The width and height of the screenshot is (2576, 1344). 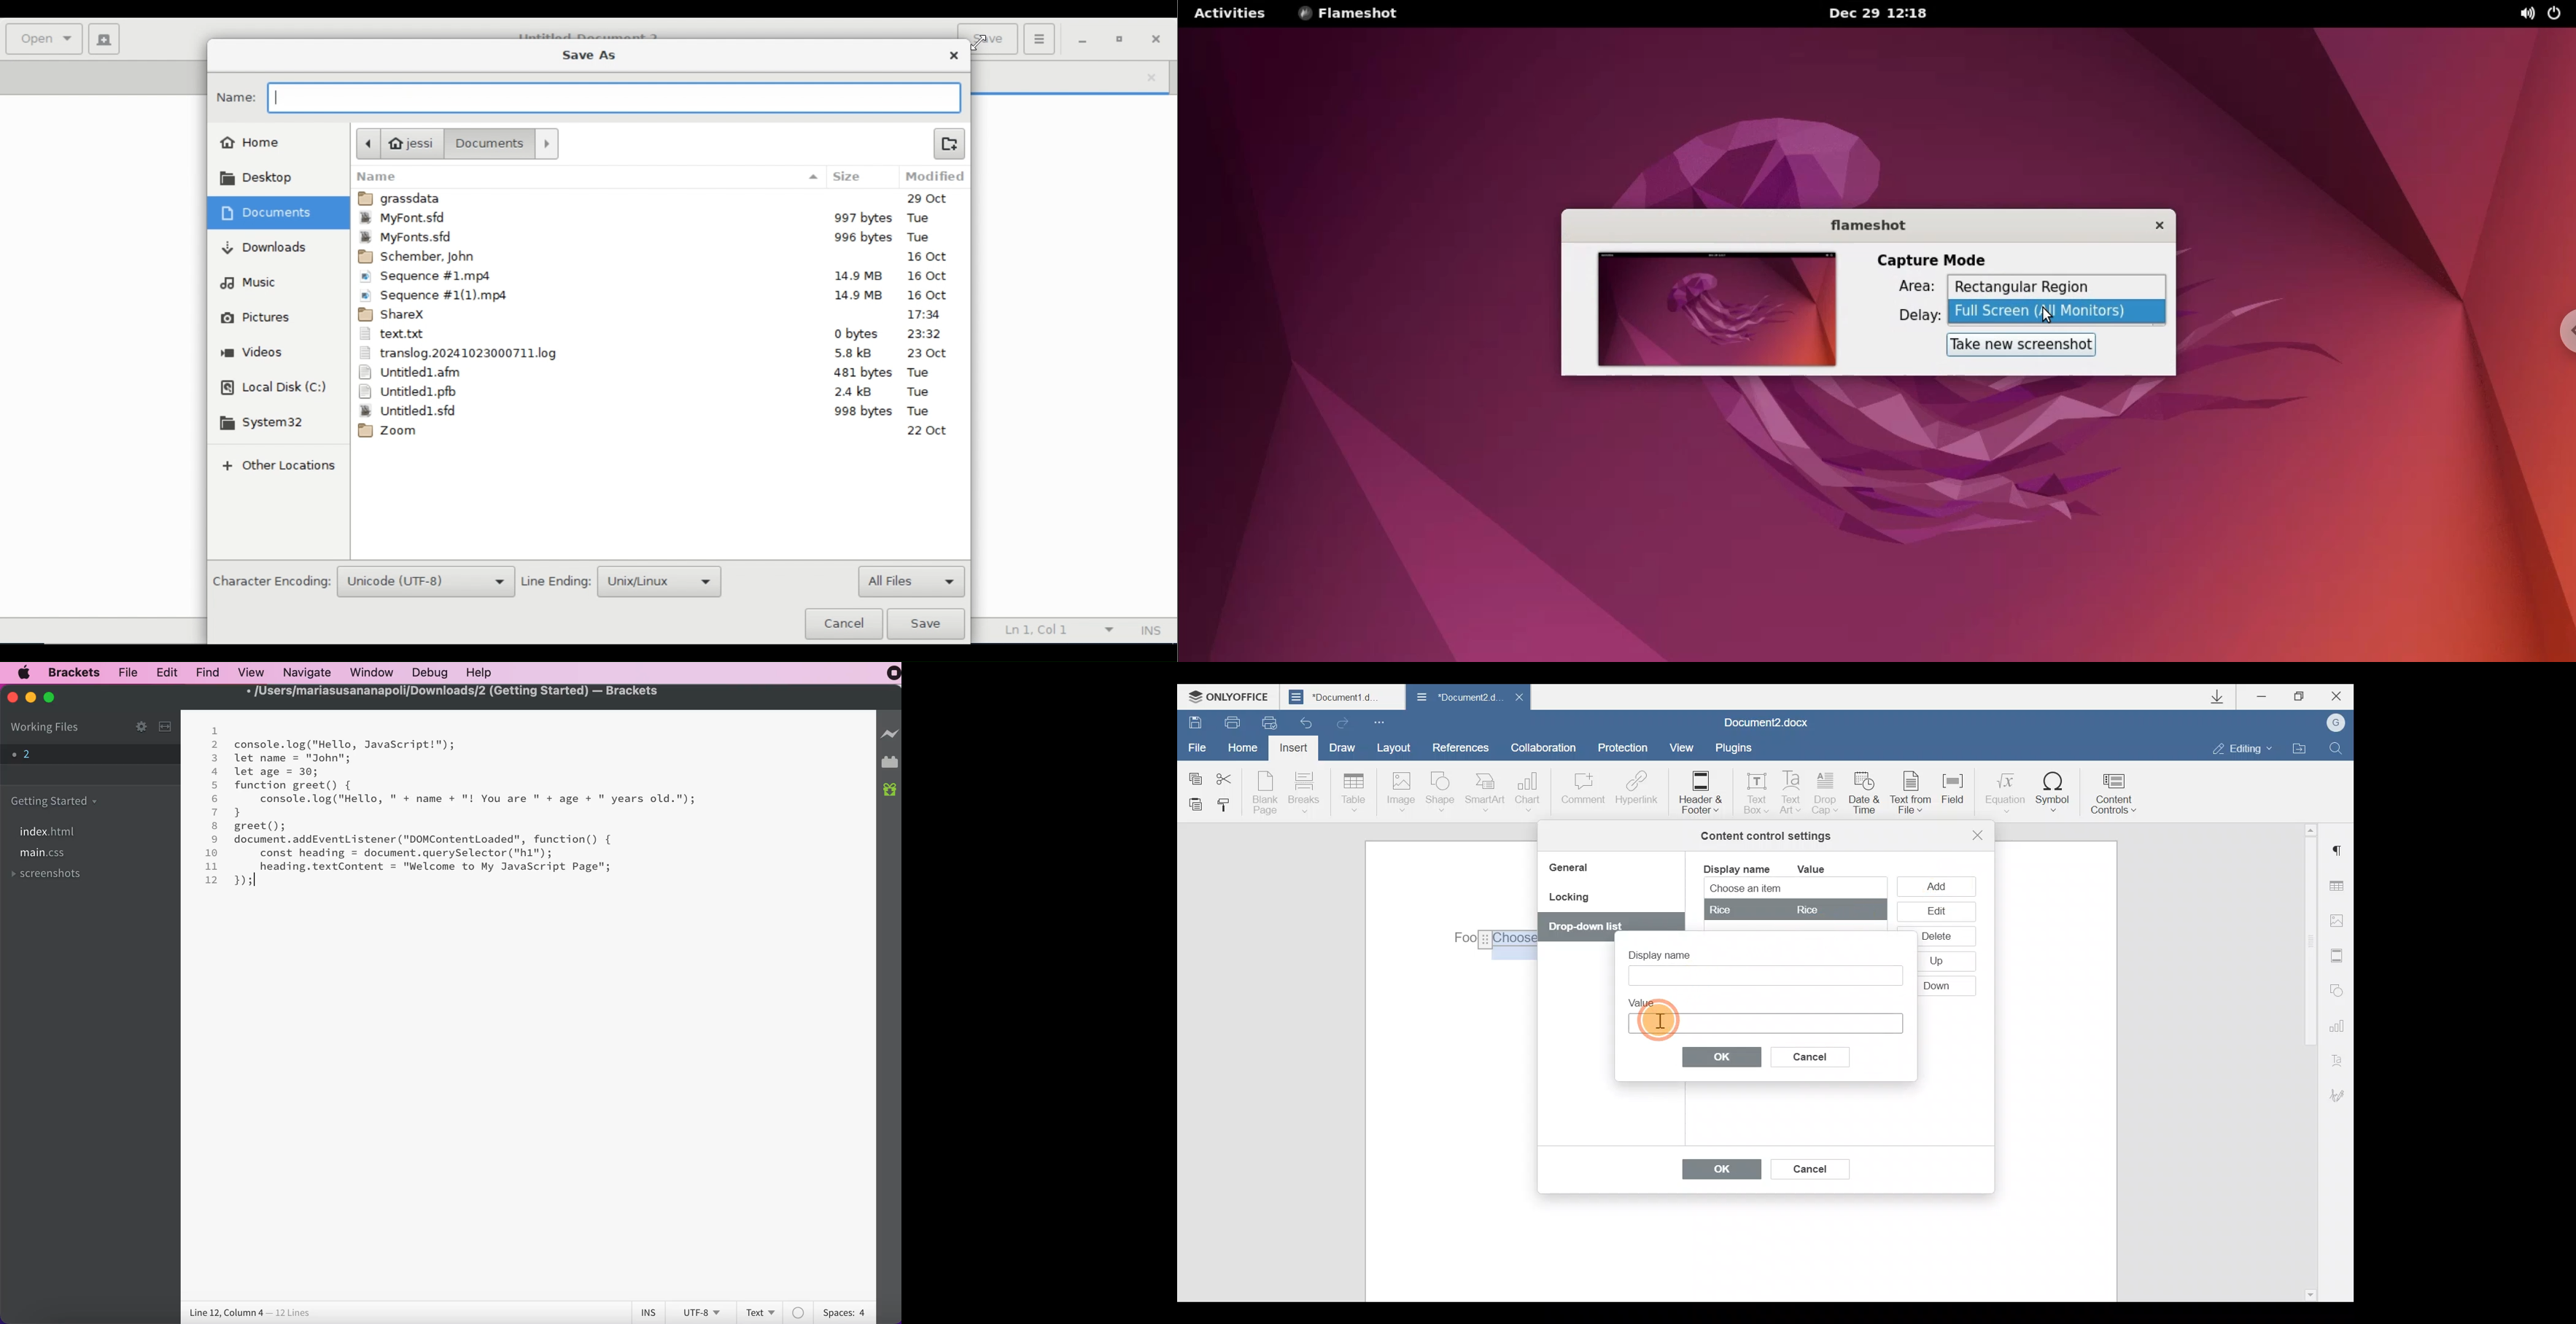 I want to click on recording stopped, so click(x=890, y=675).